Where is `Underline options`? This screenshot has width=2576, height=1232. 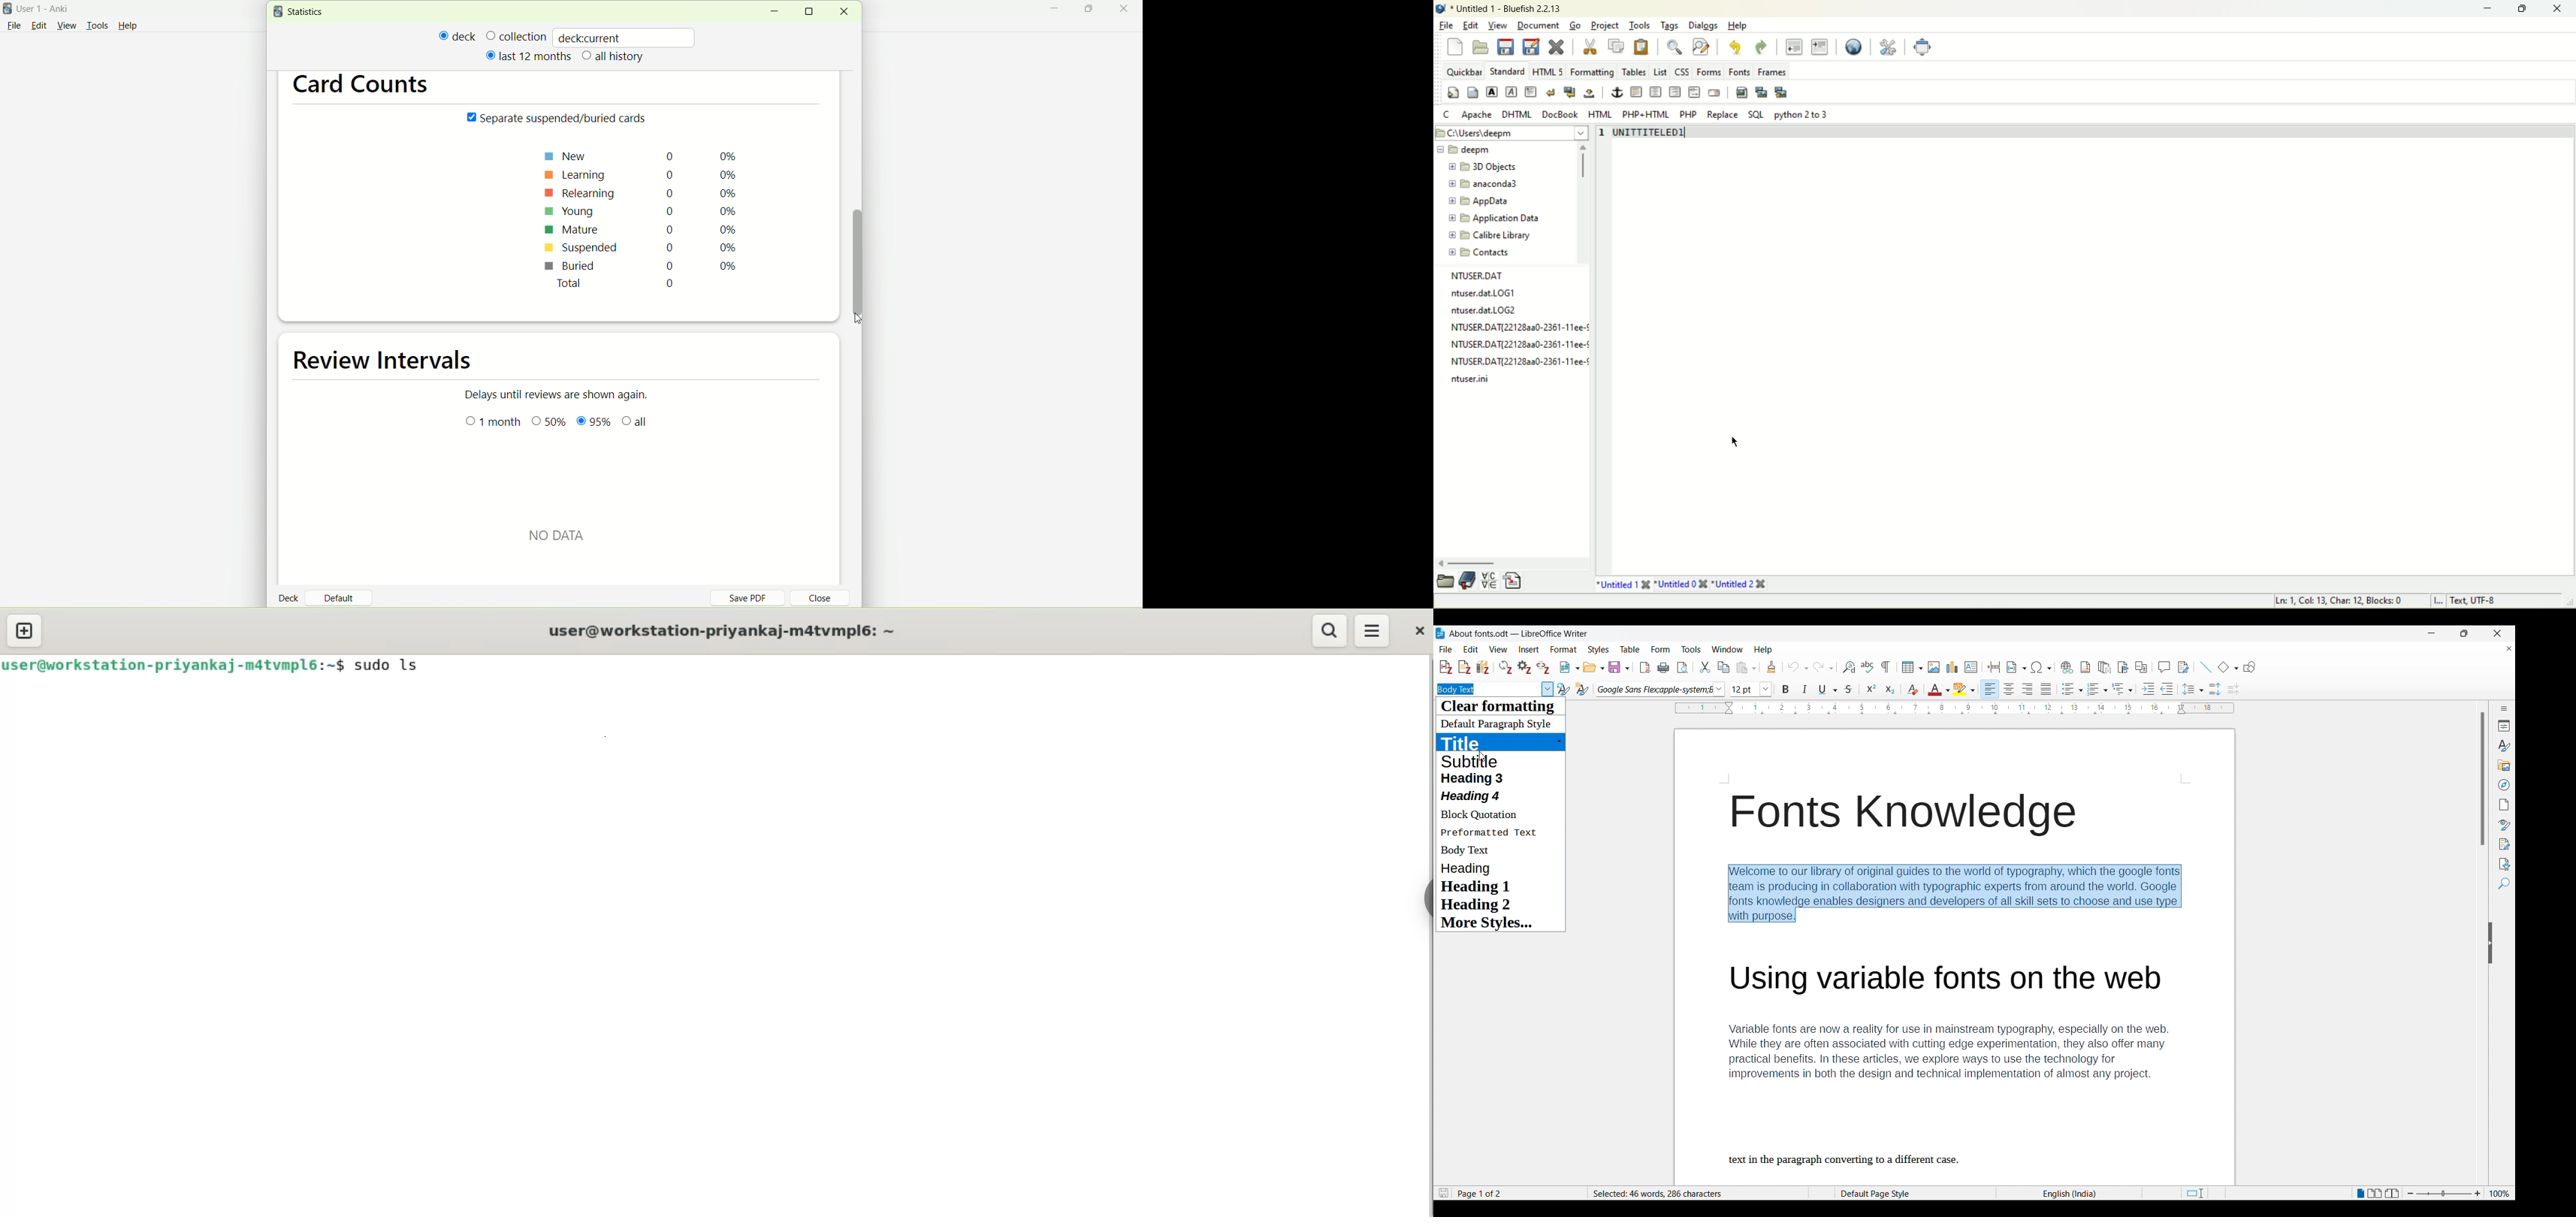 Underline options is located at coordinates (1828, 690).